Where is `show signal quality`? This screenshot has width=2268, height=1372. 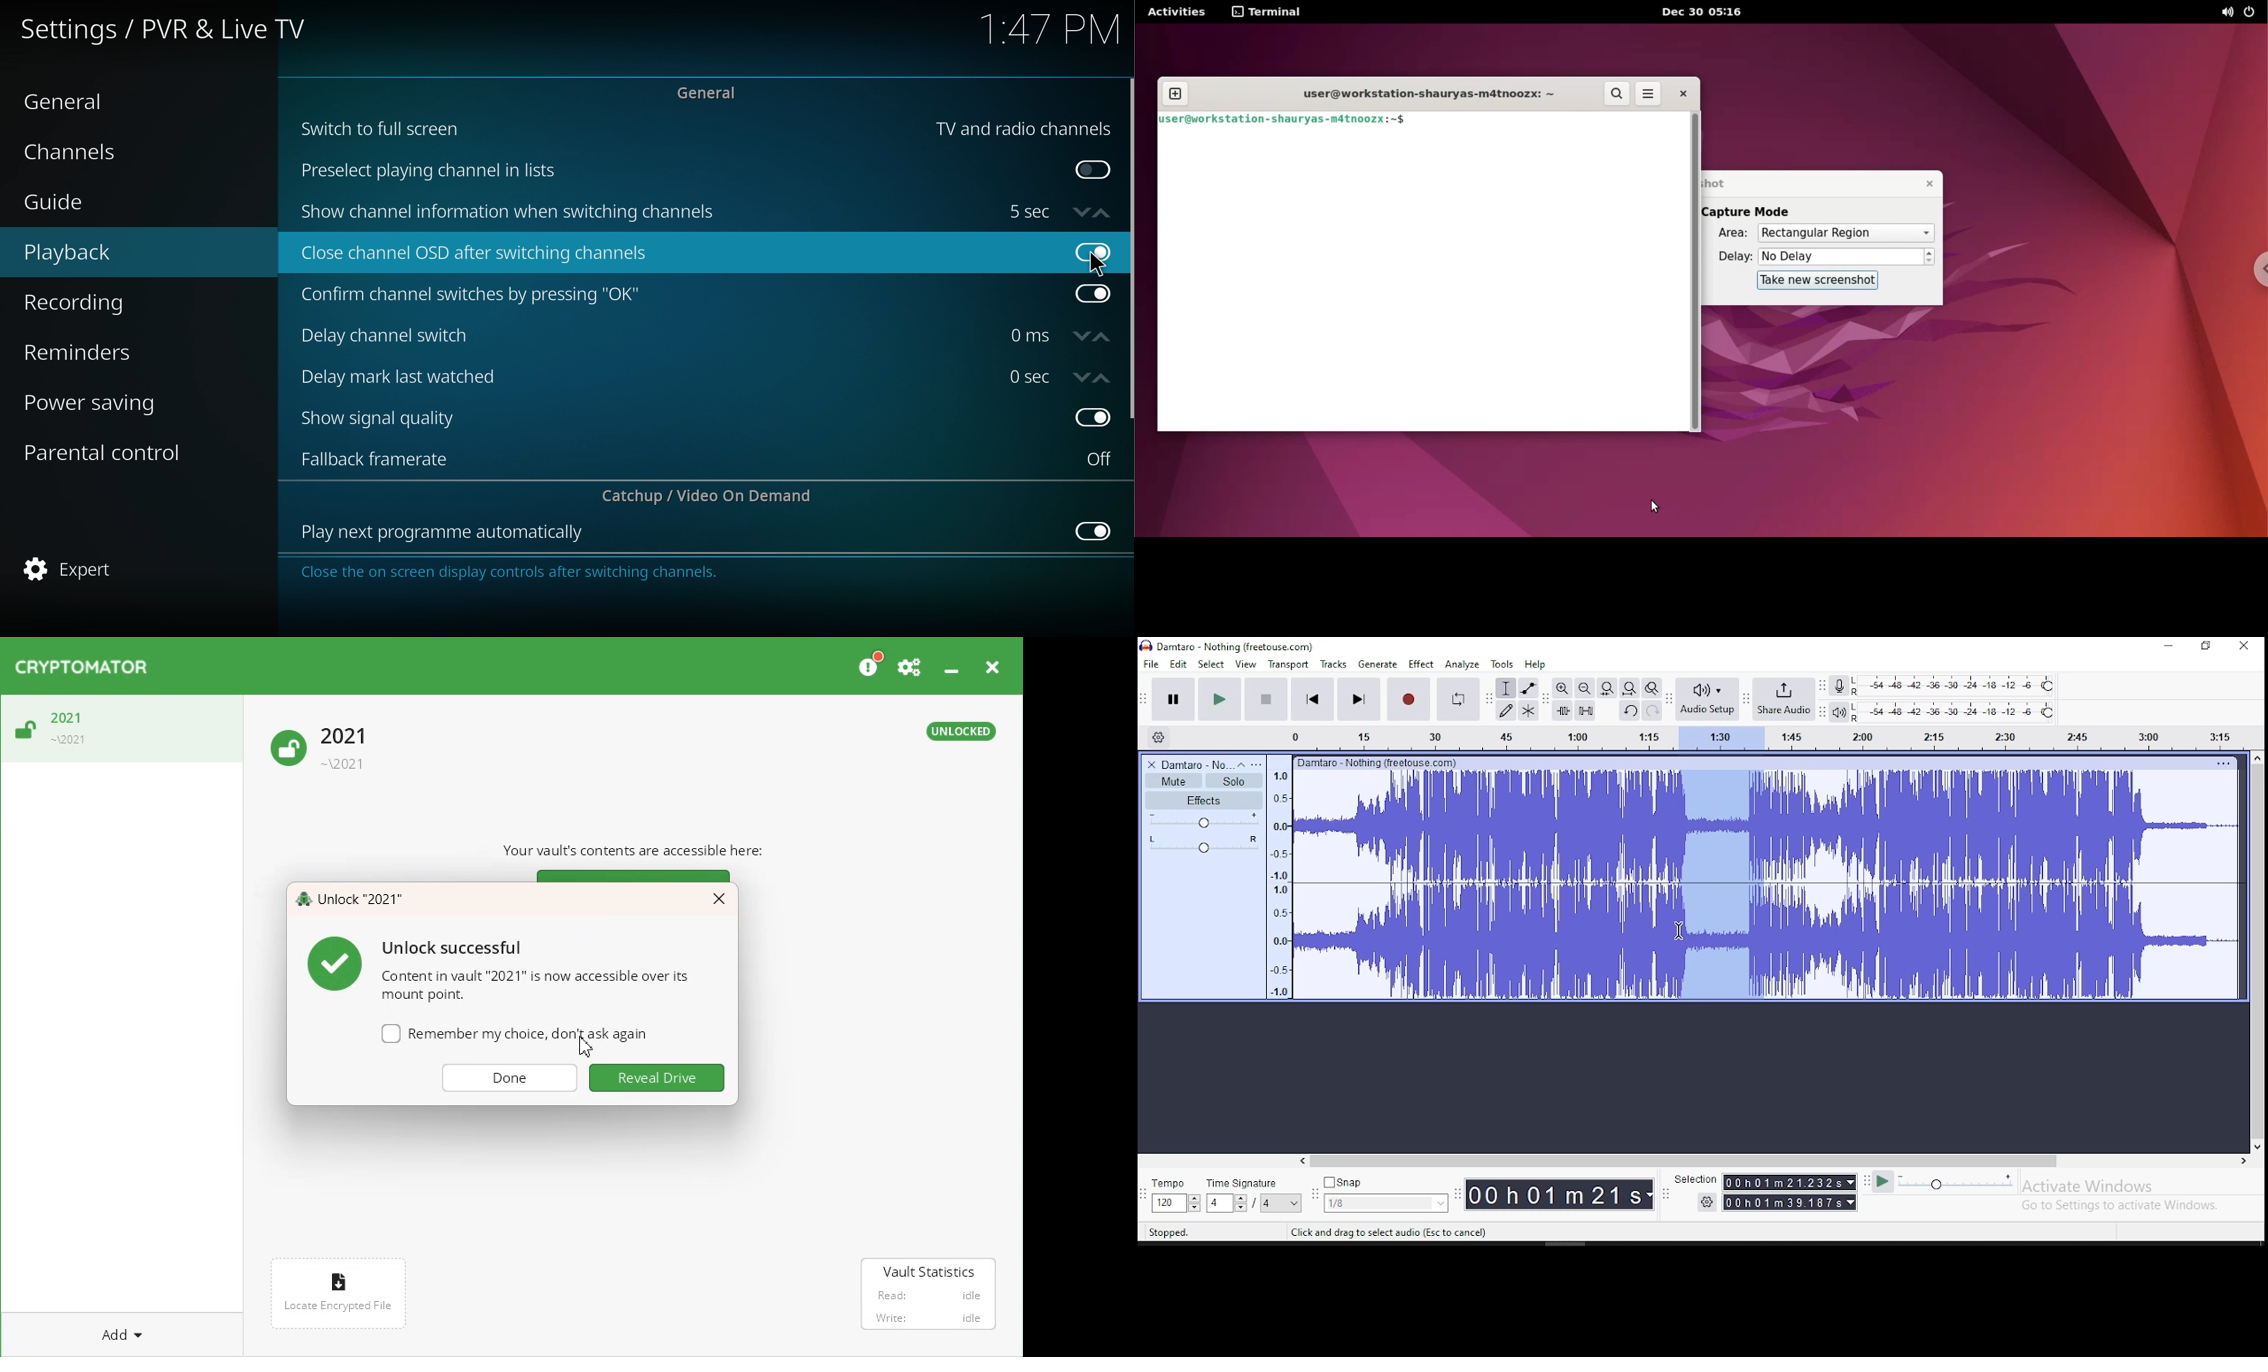
show signal quality is located at coordinates (386, 419).